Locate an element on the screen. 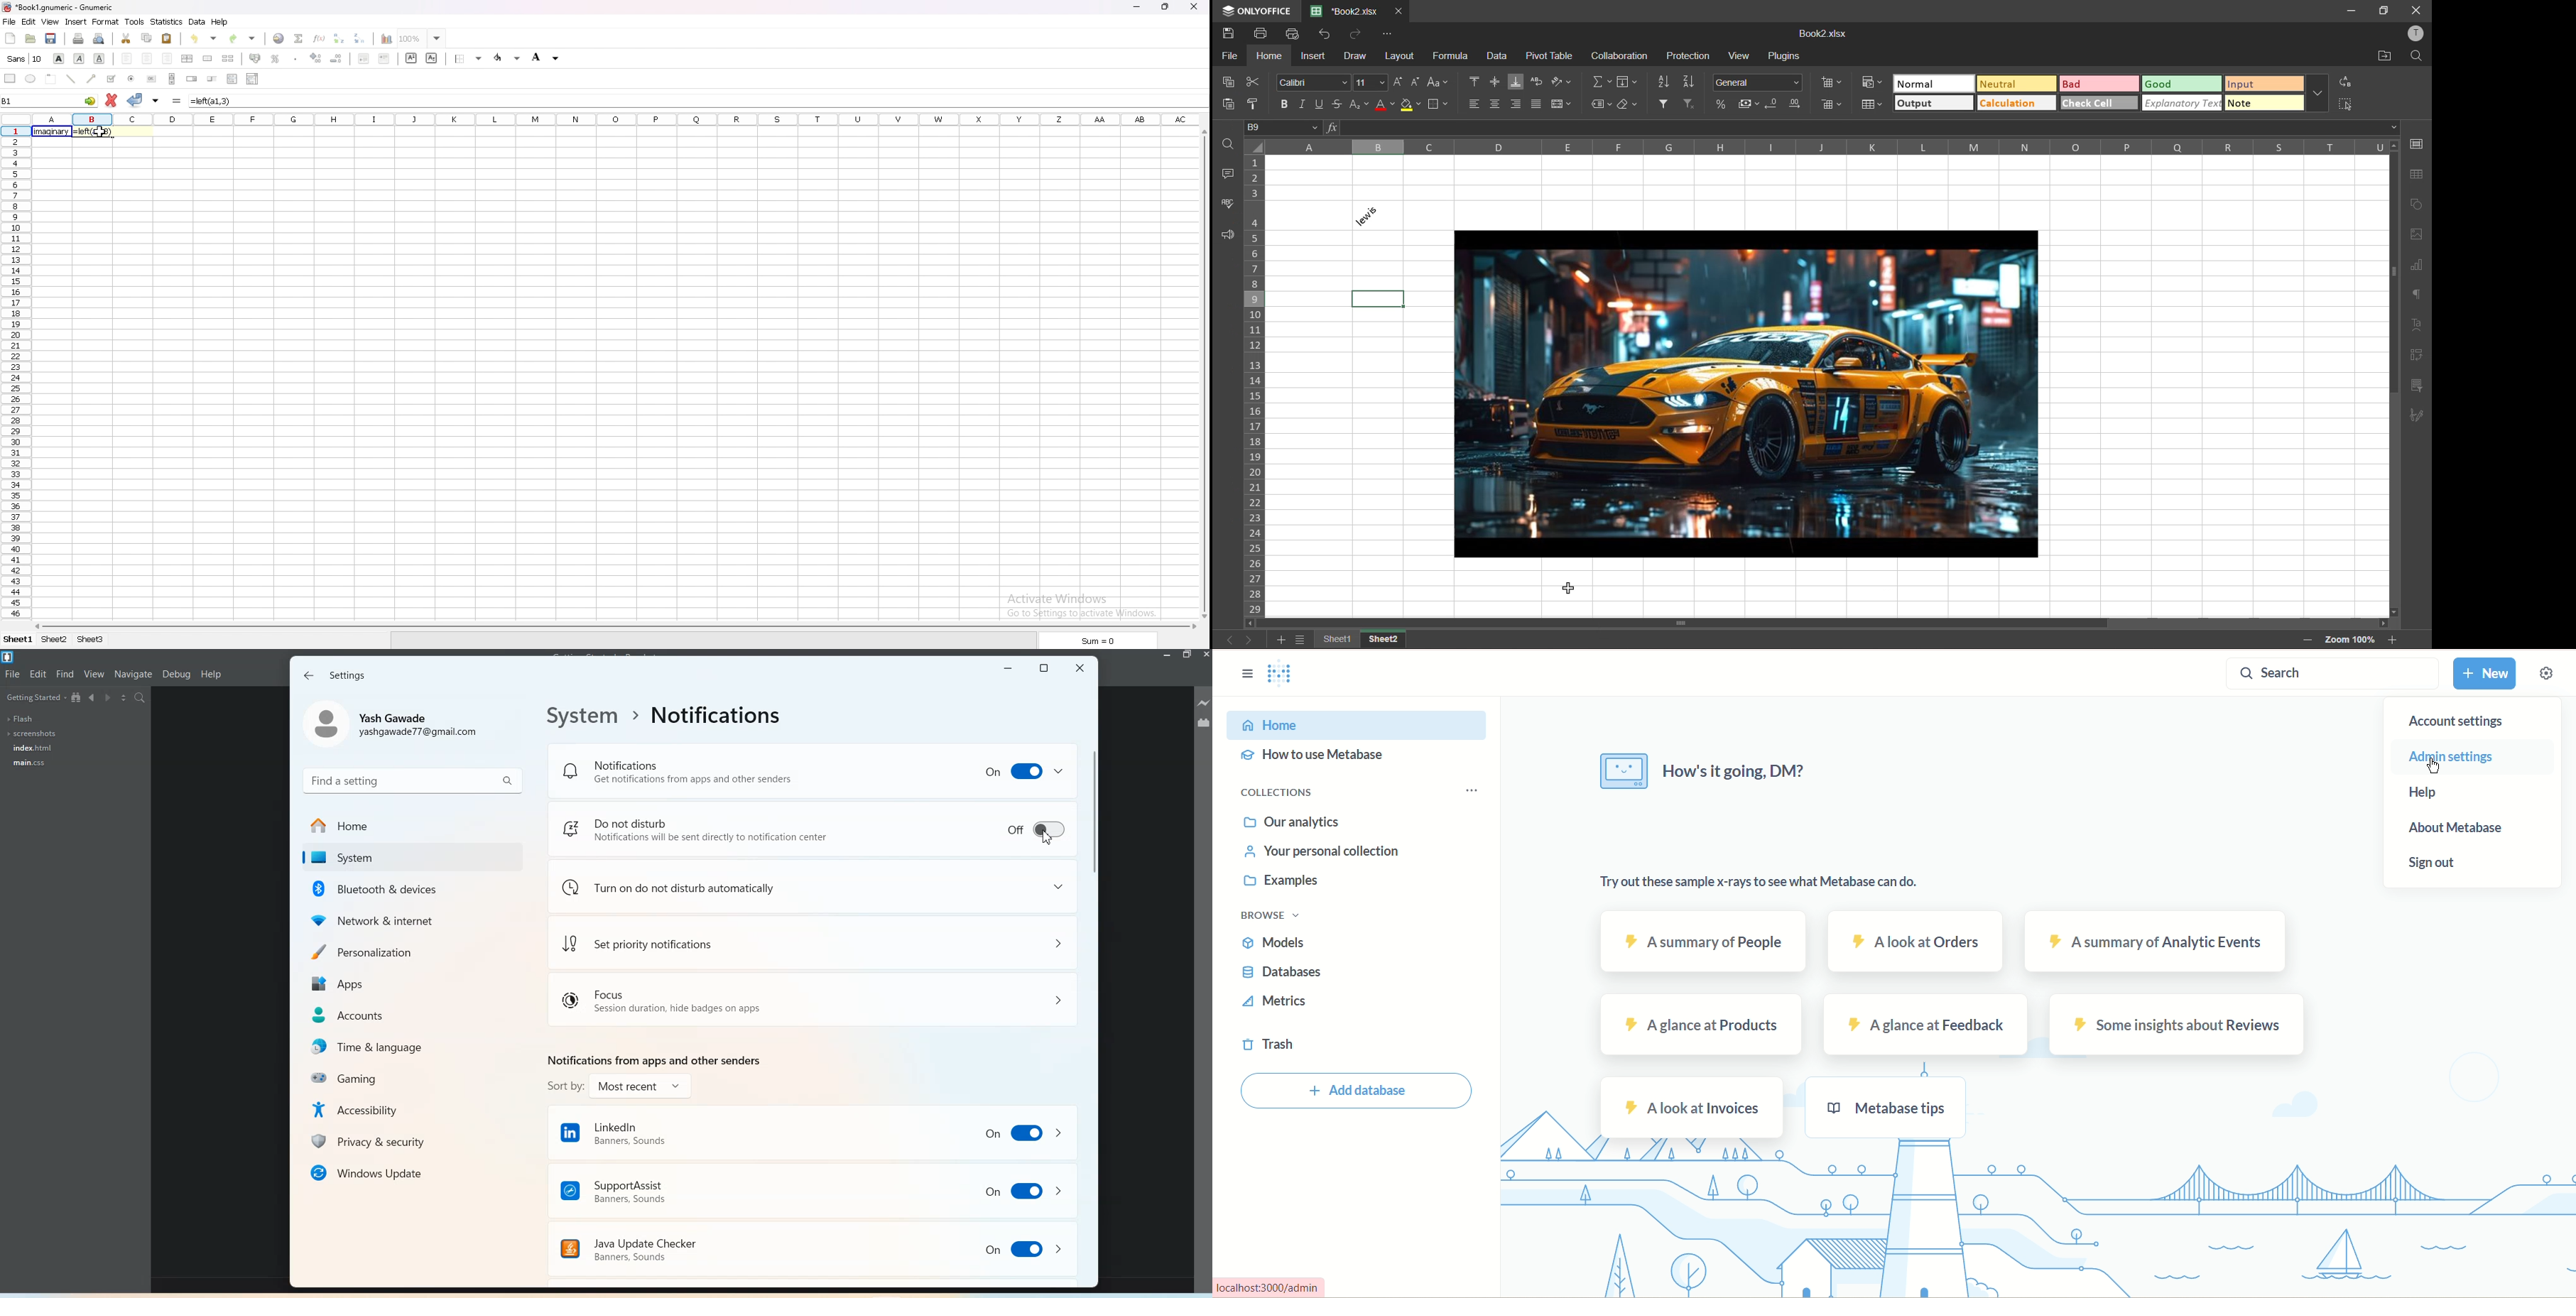  Home is located at coordinates (407, 825).